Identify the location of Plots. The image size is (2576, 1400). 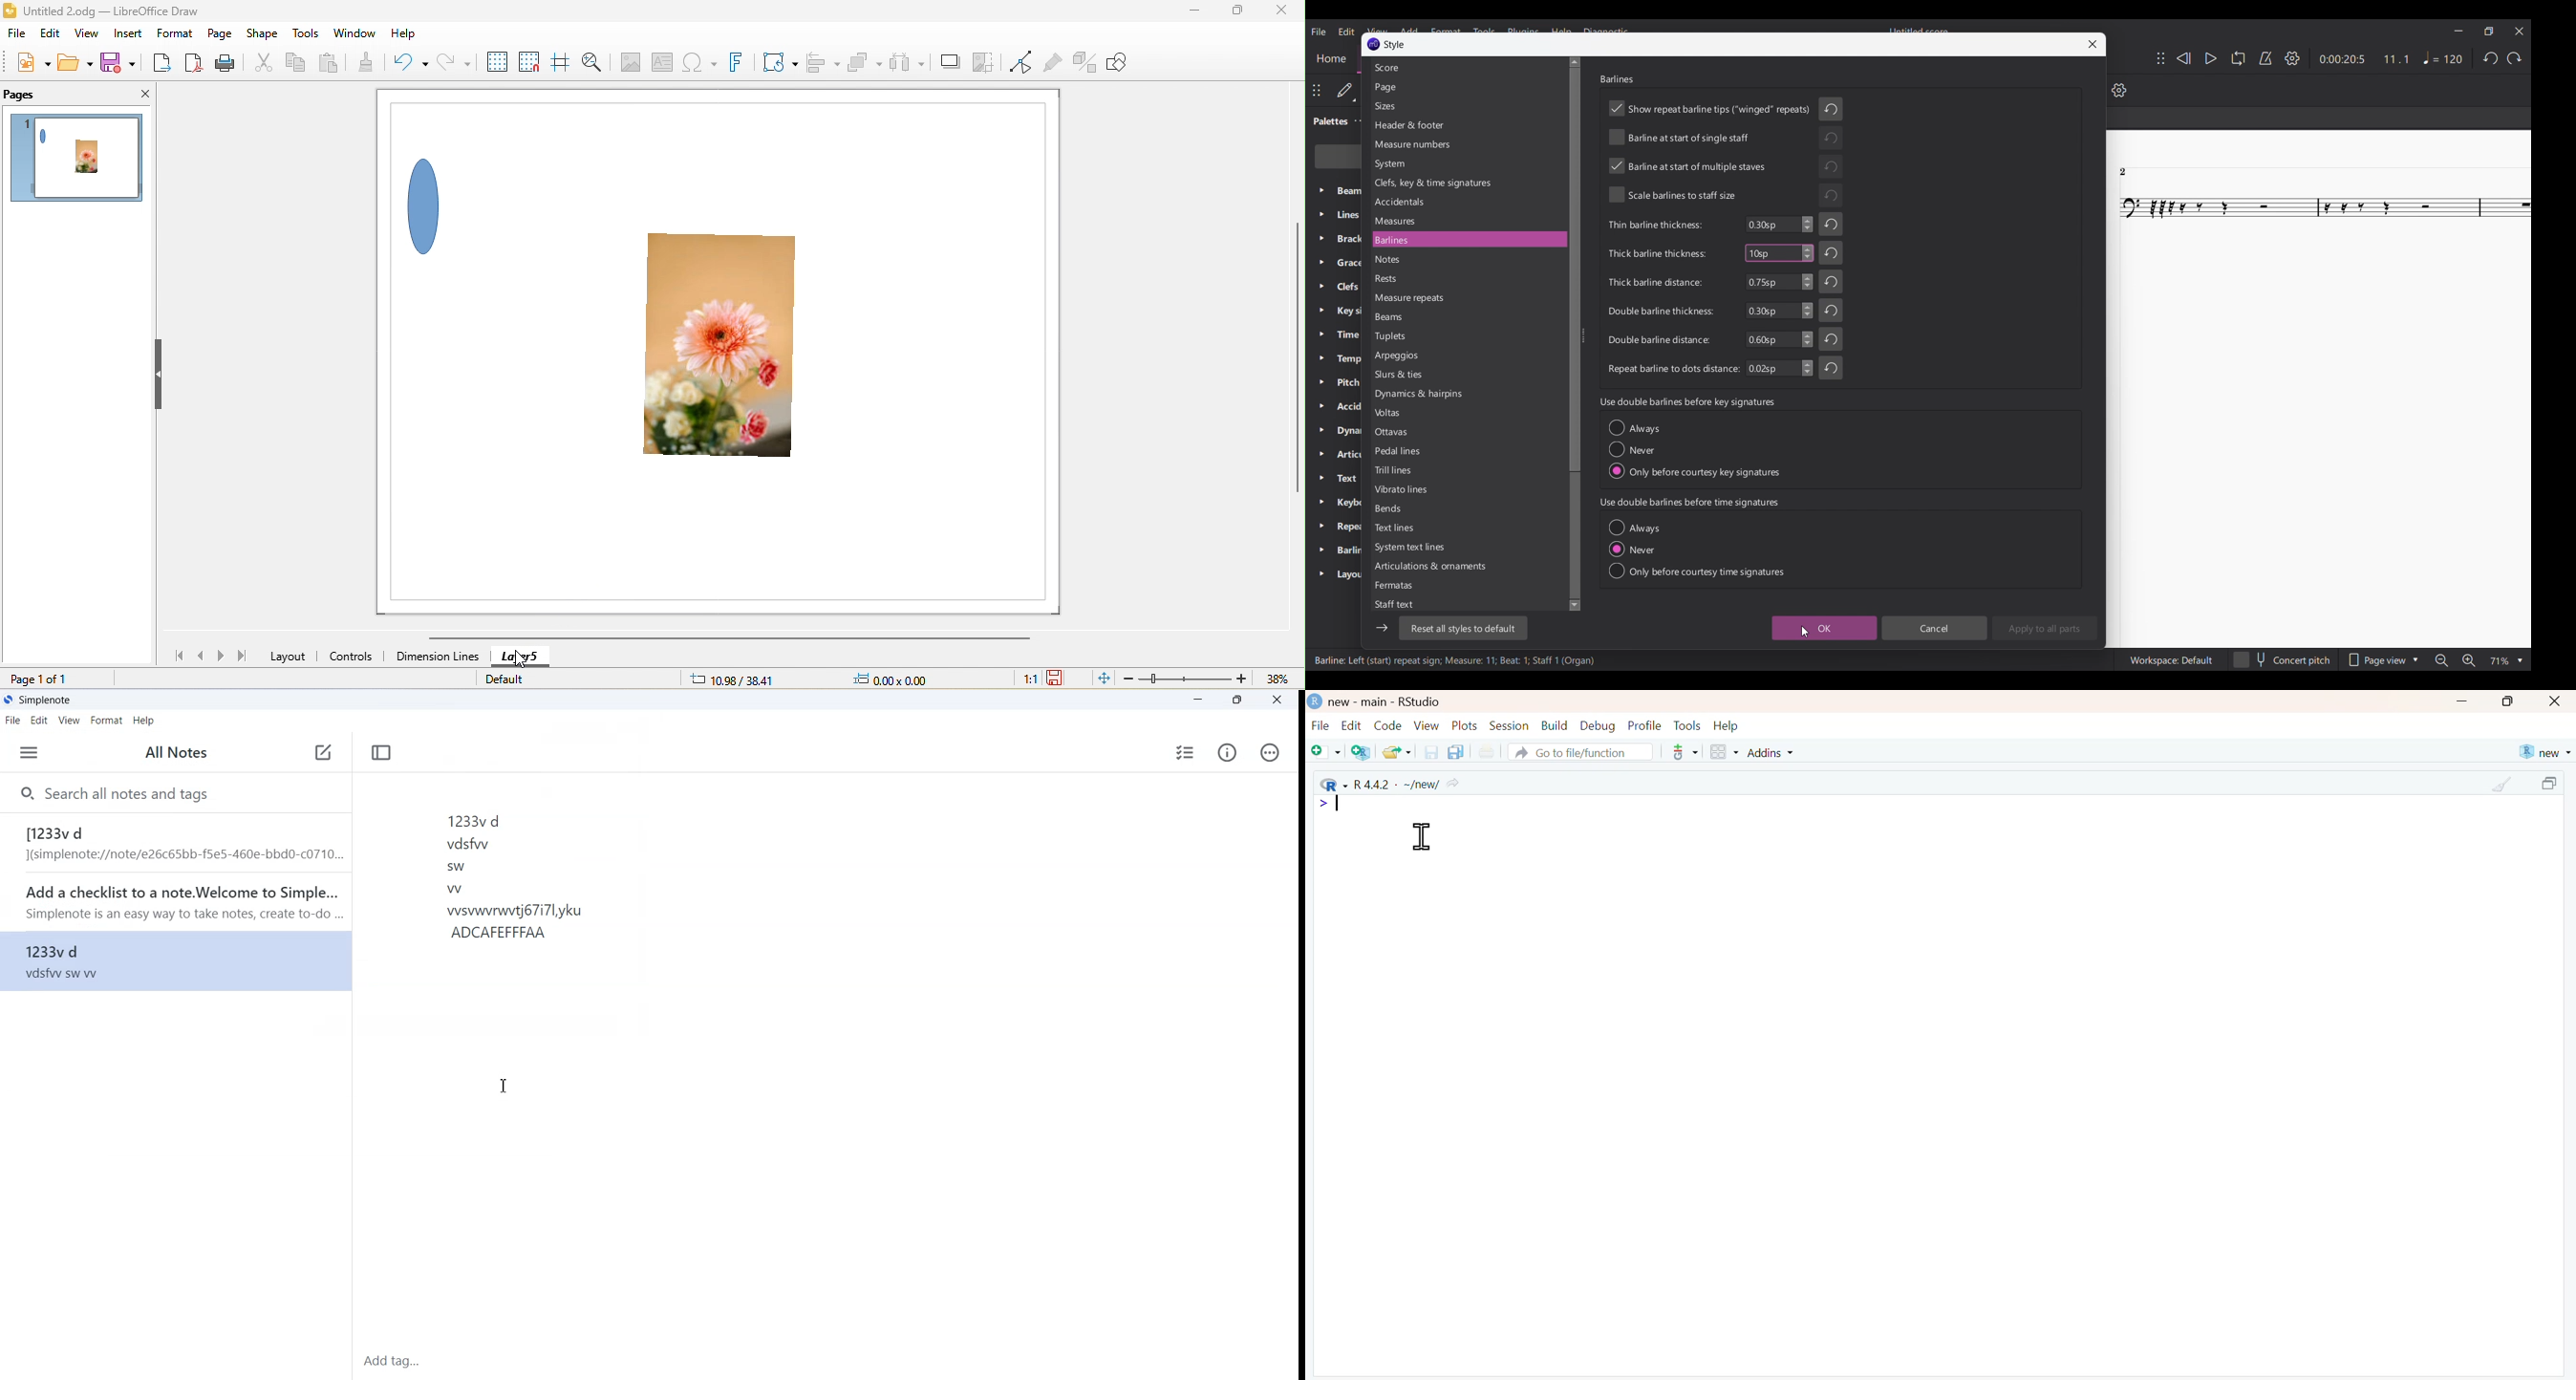
(1465, 725).